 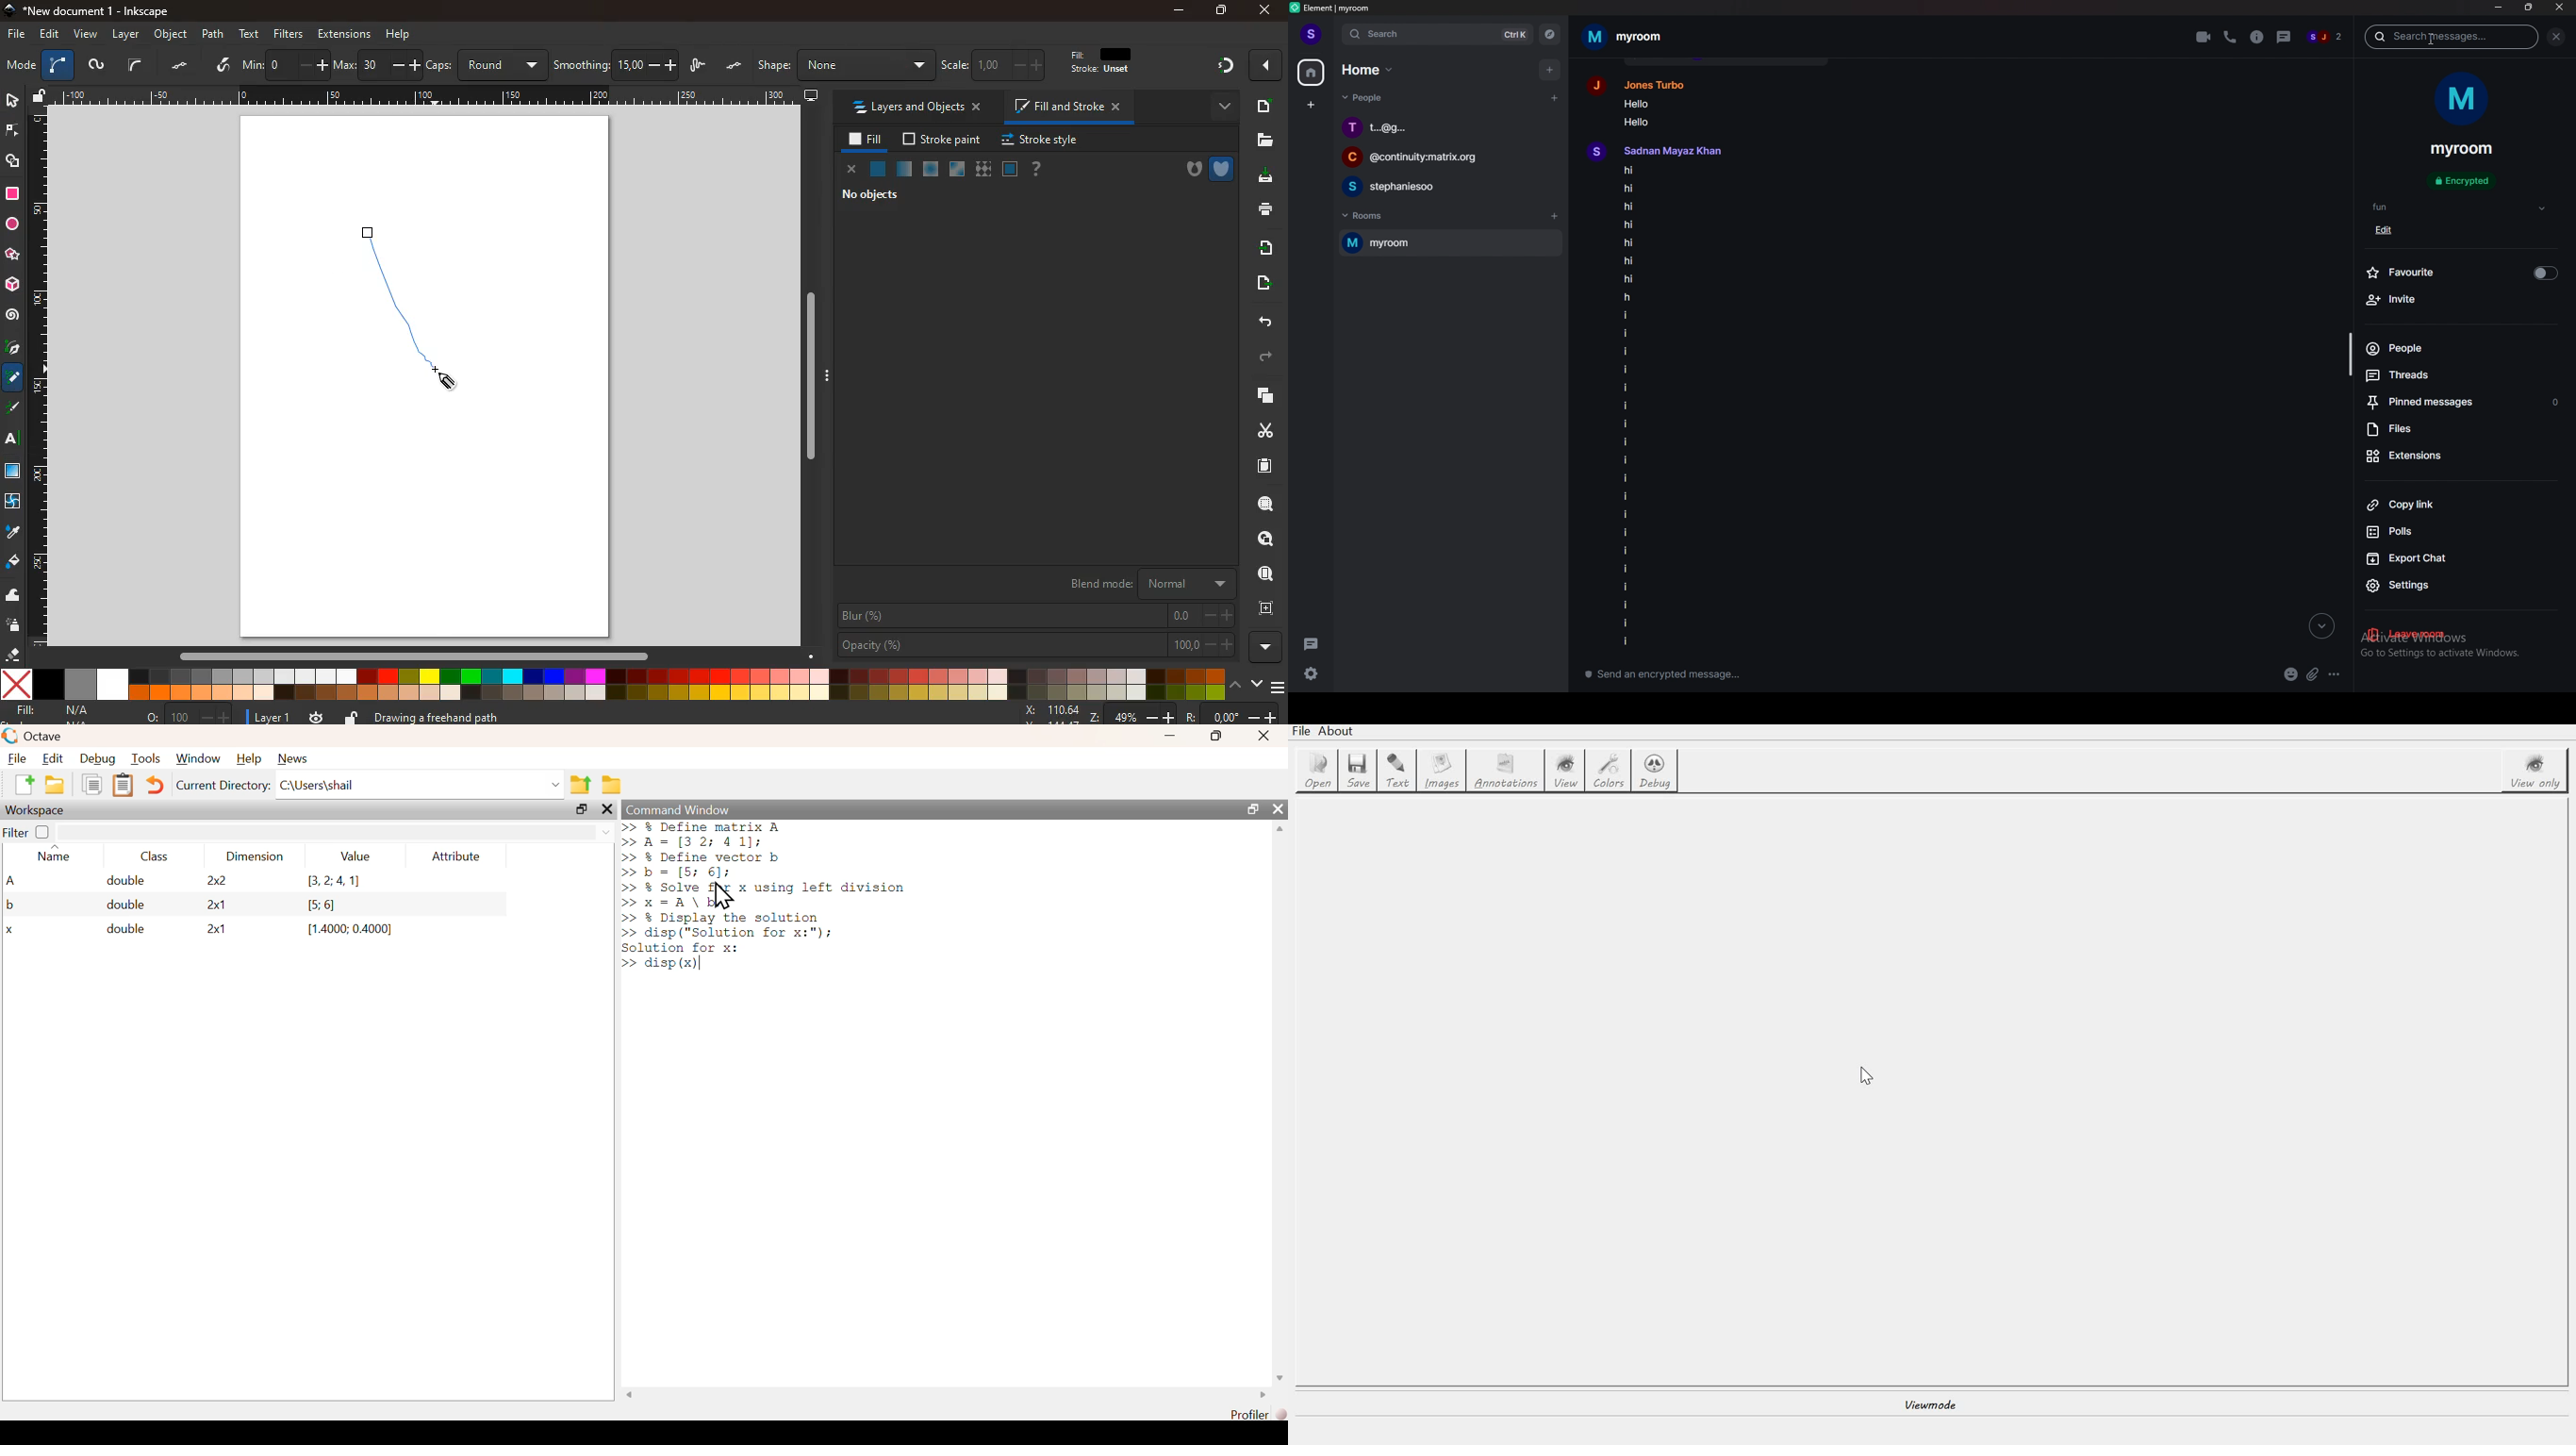 What do you see at coordinates (2312, 674) in the screenshot?
I see `attachment` at bounding box center [2312, 674].